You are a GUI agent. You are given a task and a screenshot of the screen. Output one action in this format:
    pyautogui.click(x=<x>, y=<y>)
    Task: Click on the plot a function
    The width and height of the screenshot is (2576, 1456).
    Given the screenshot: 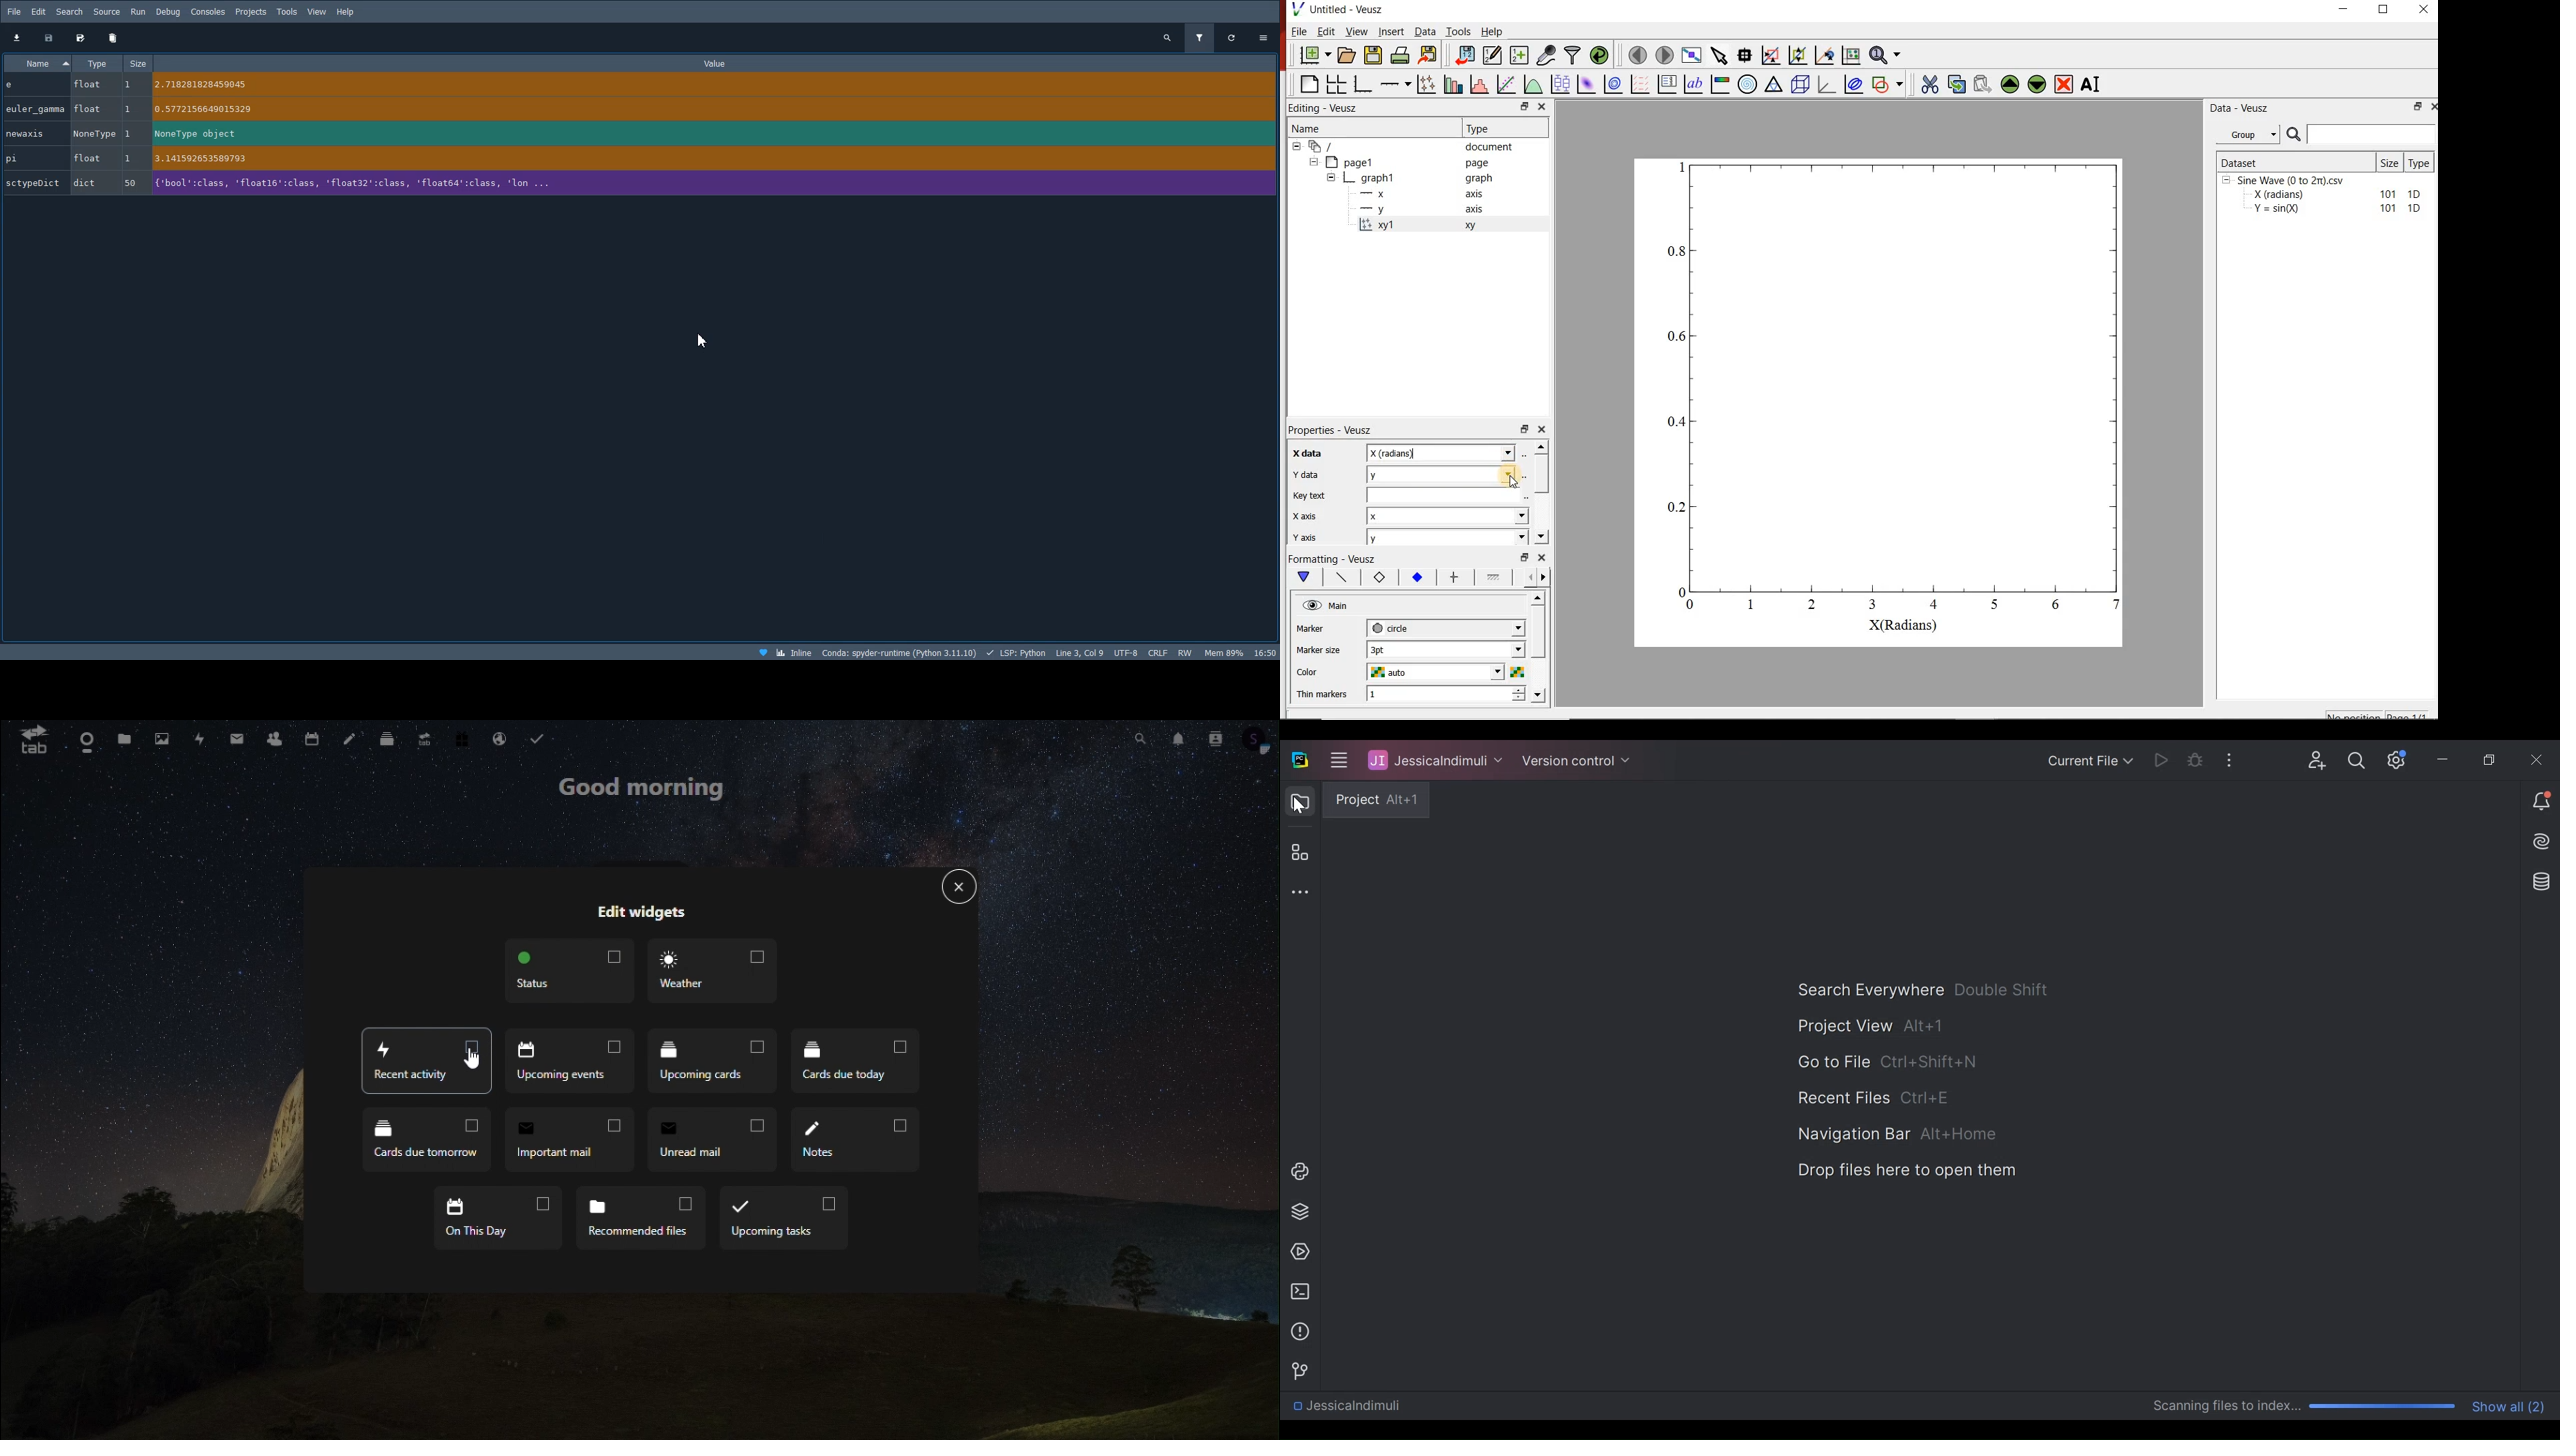 What is the action you would take?
    pyautogui.click(x=1534, y=83)
    